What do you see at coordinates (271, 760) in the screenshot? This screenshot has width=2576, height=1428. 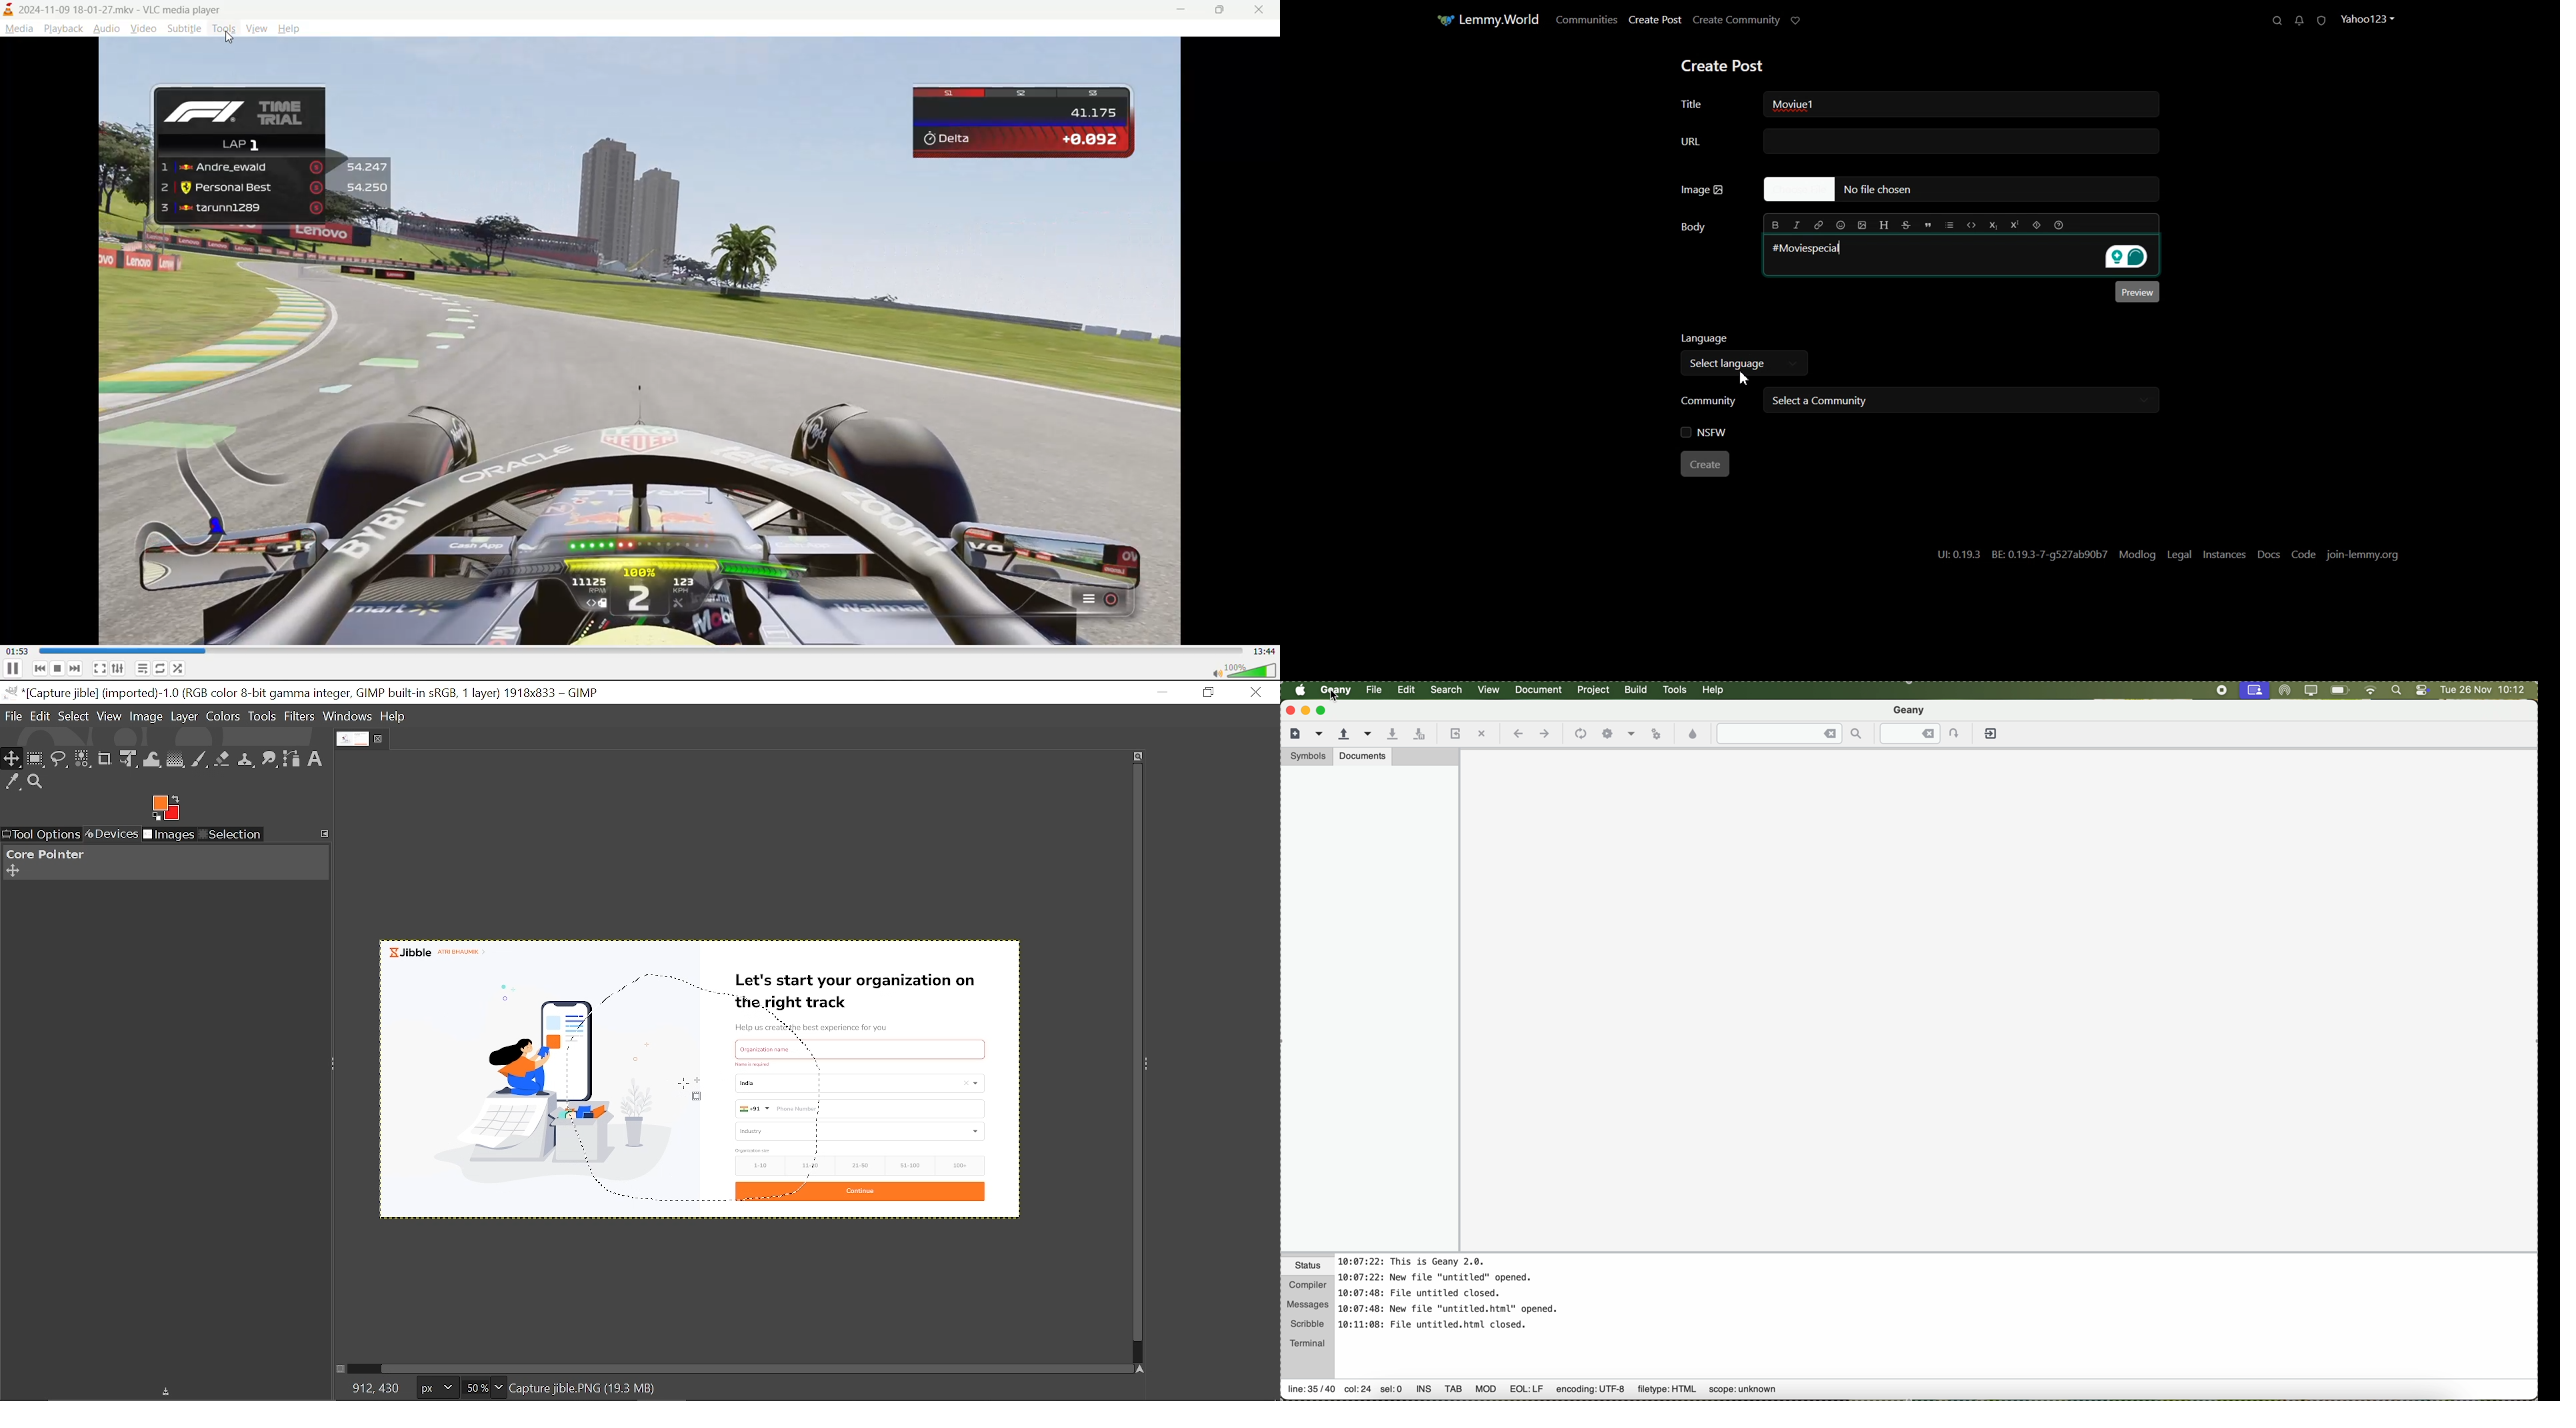 I see `Smudge tool` at bounding box center [271, 760].